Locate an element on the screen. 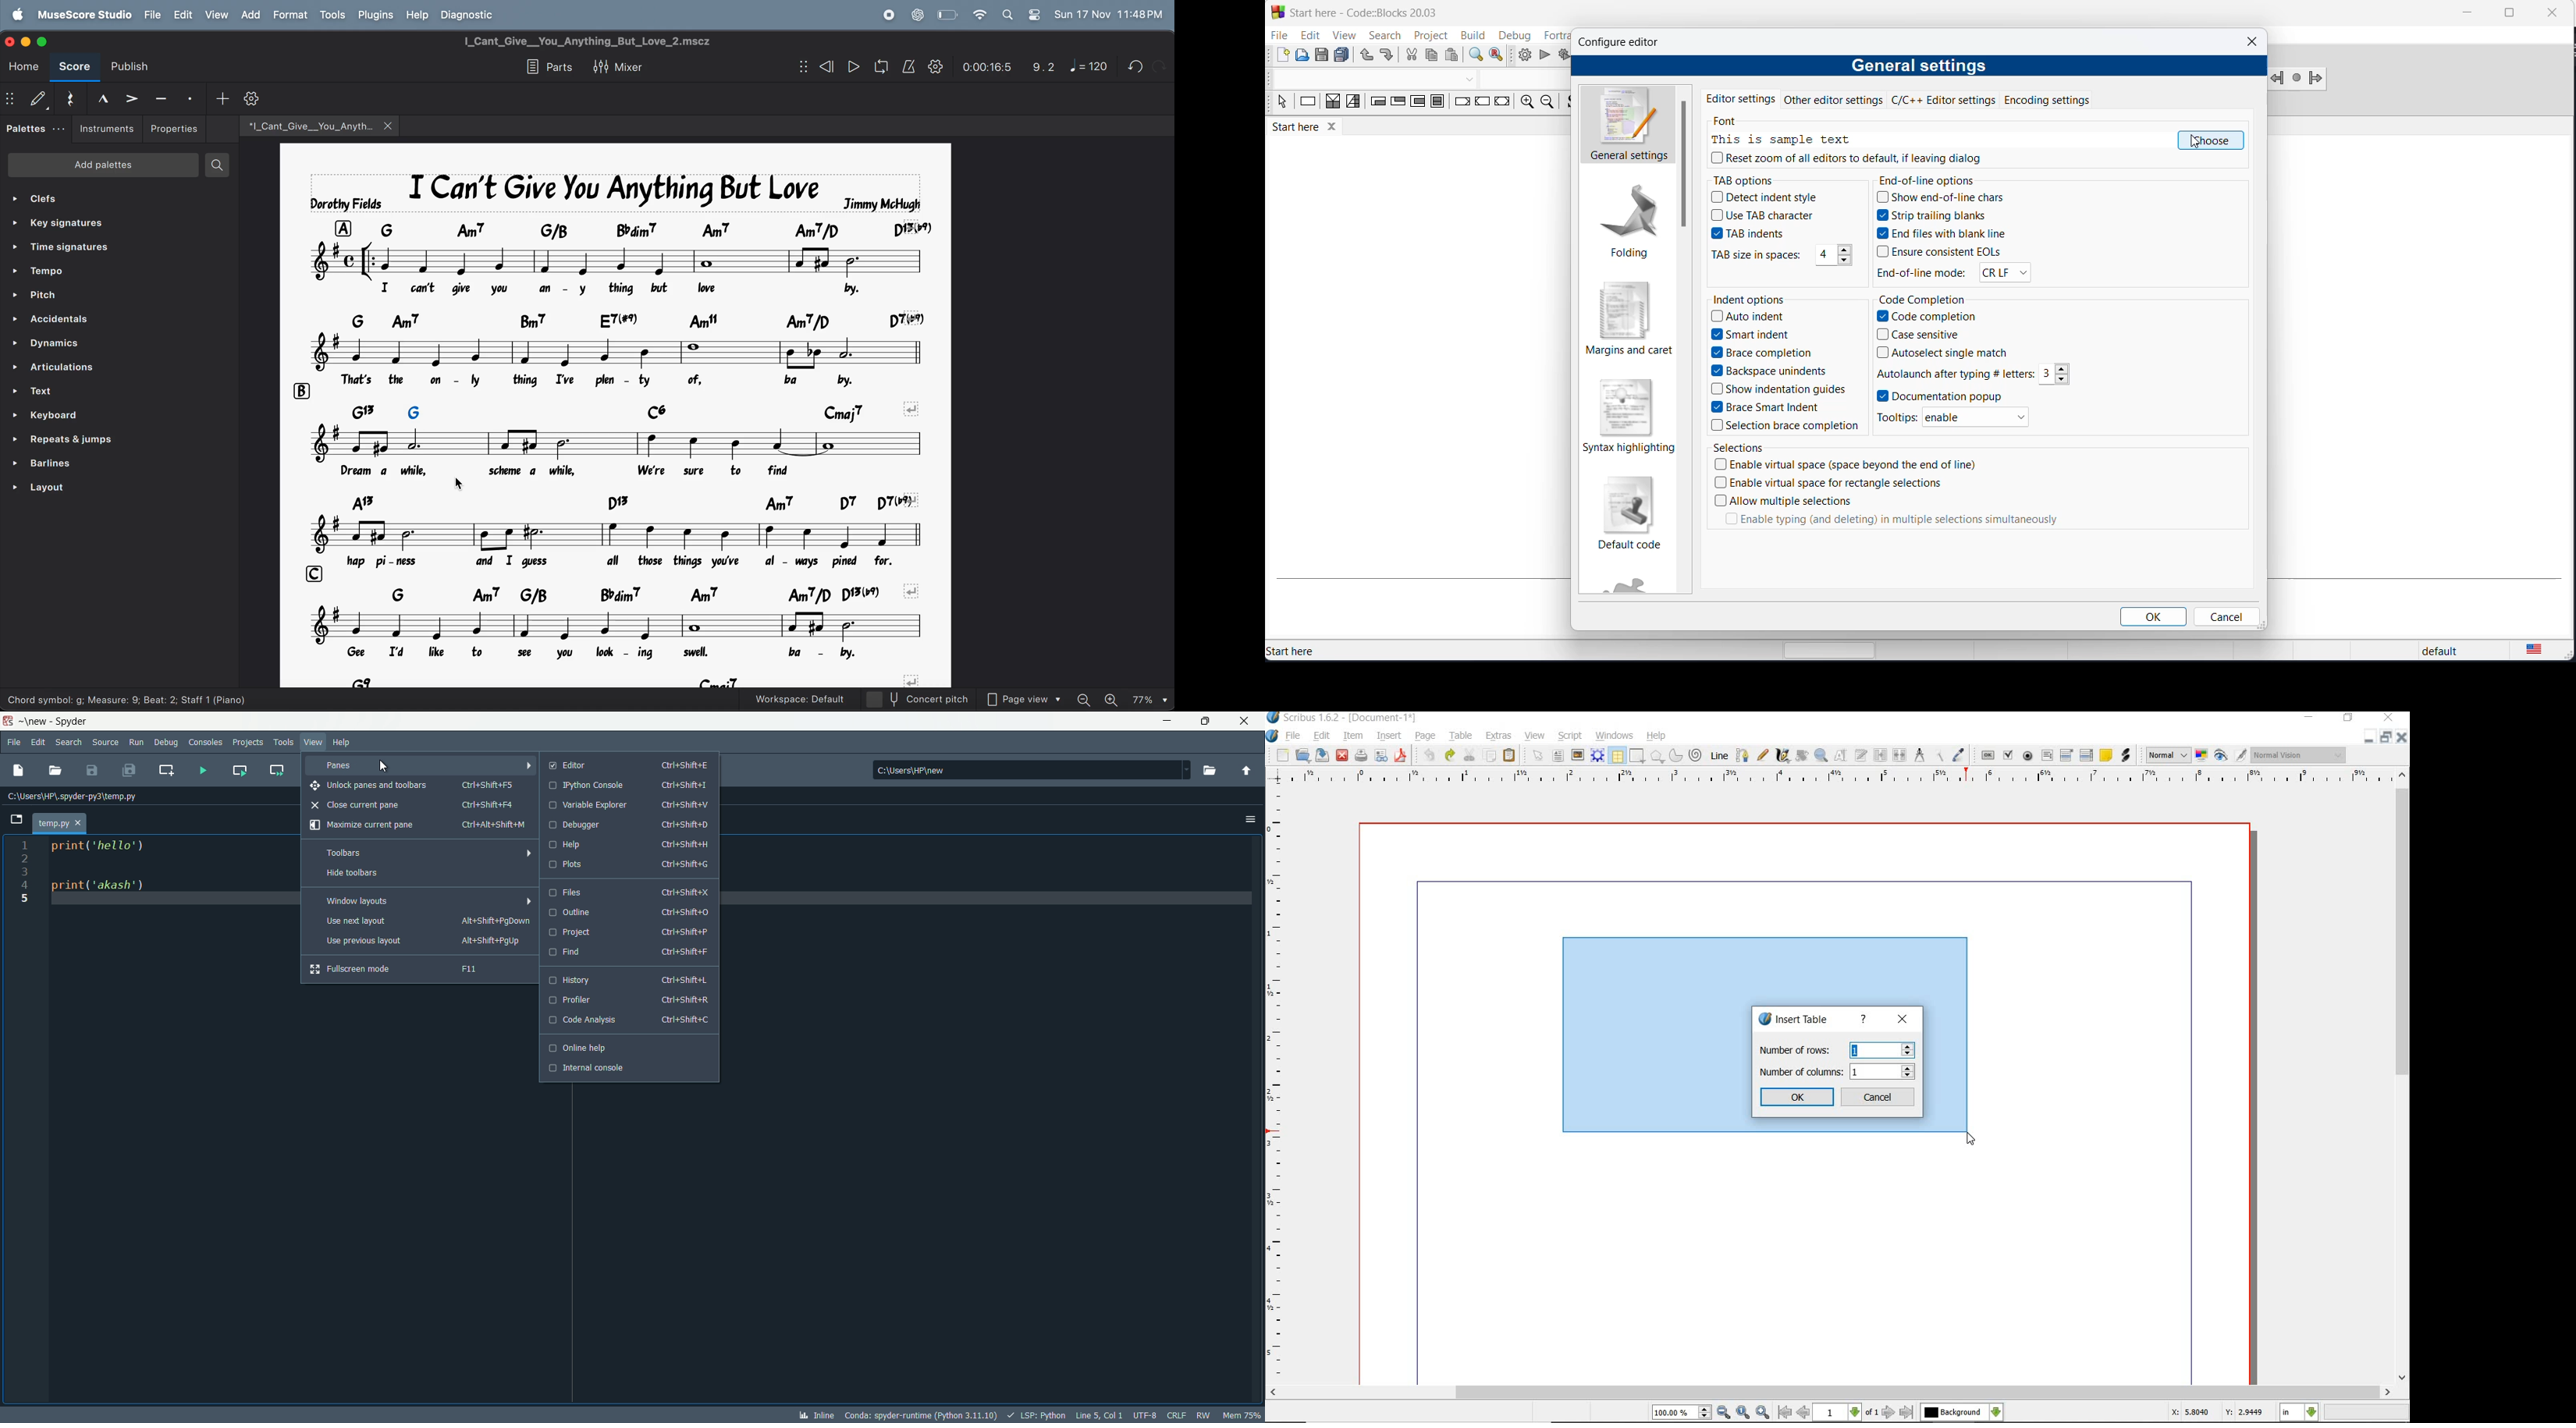 The height and width of the screenshot is (1428, 2576). view  is located at coordinates (1537, 736).